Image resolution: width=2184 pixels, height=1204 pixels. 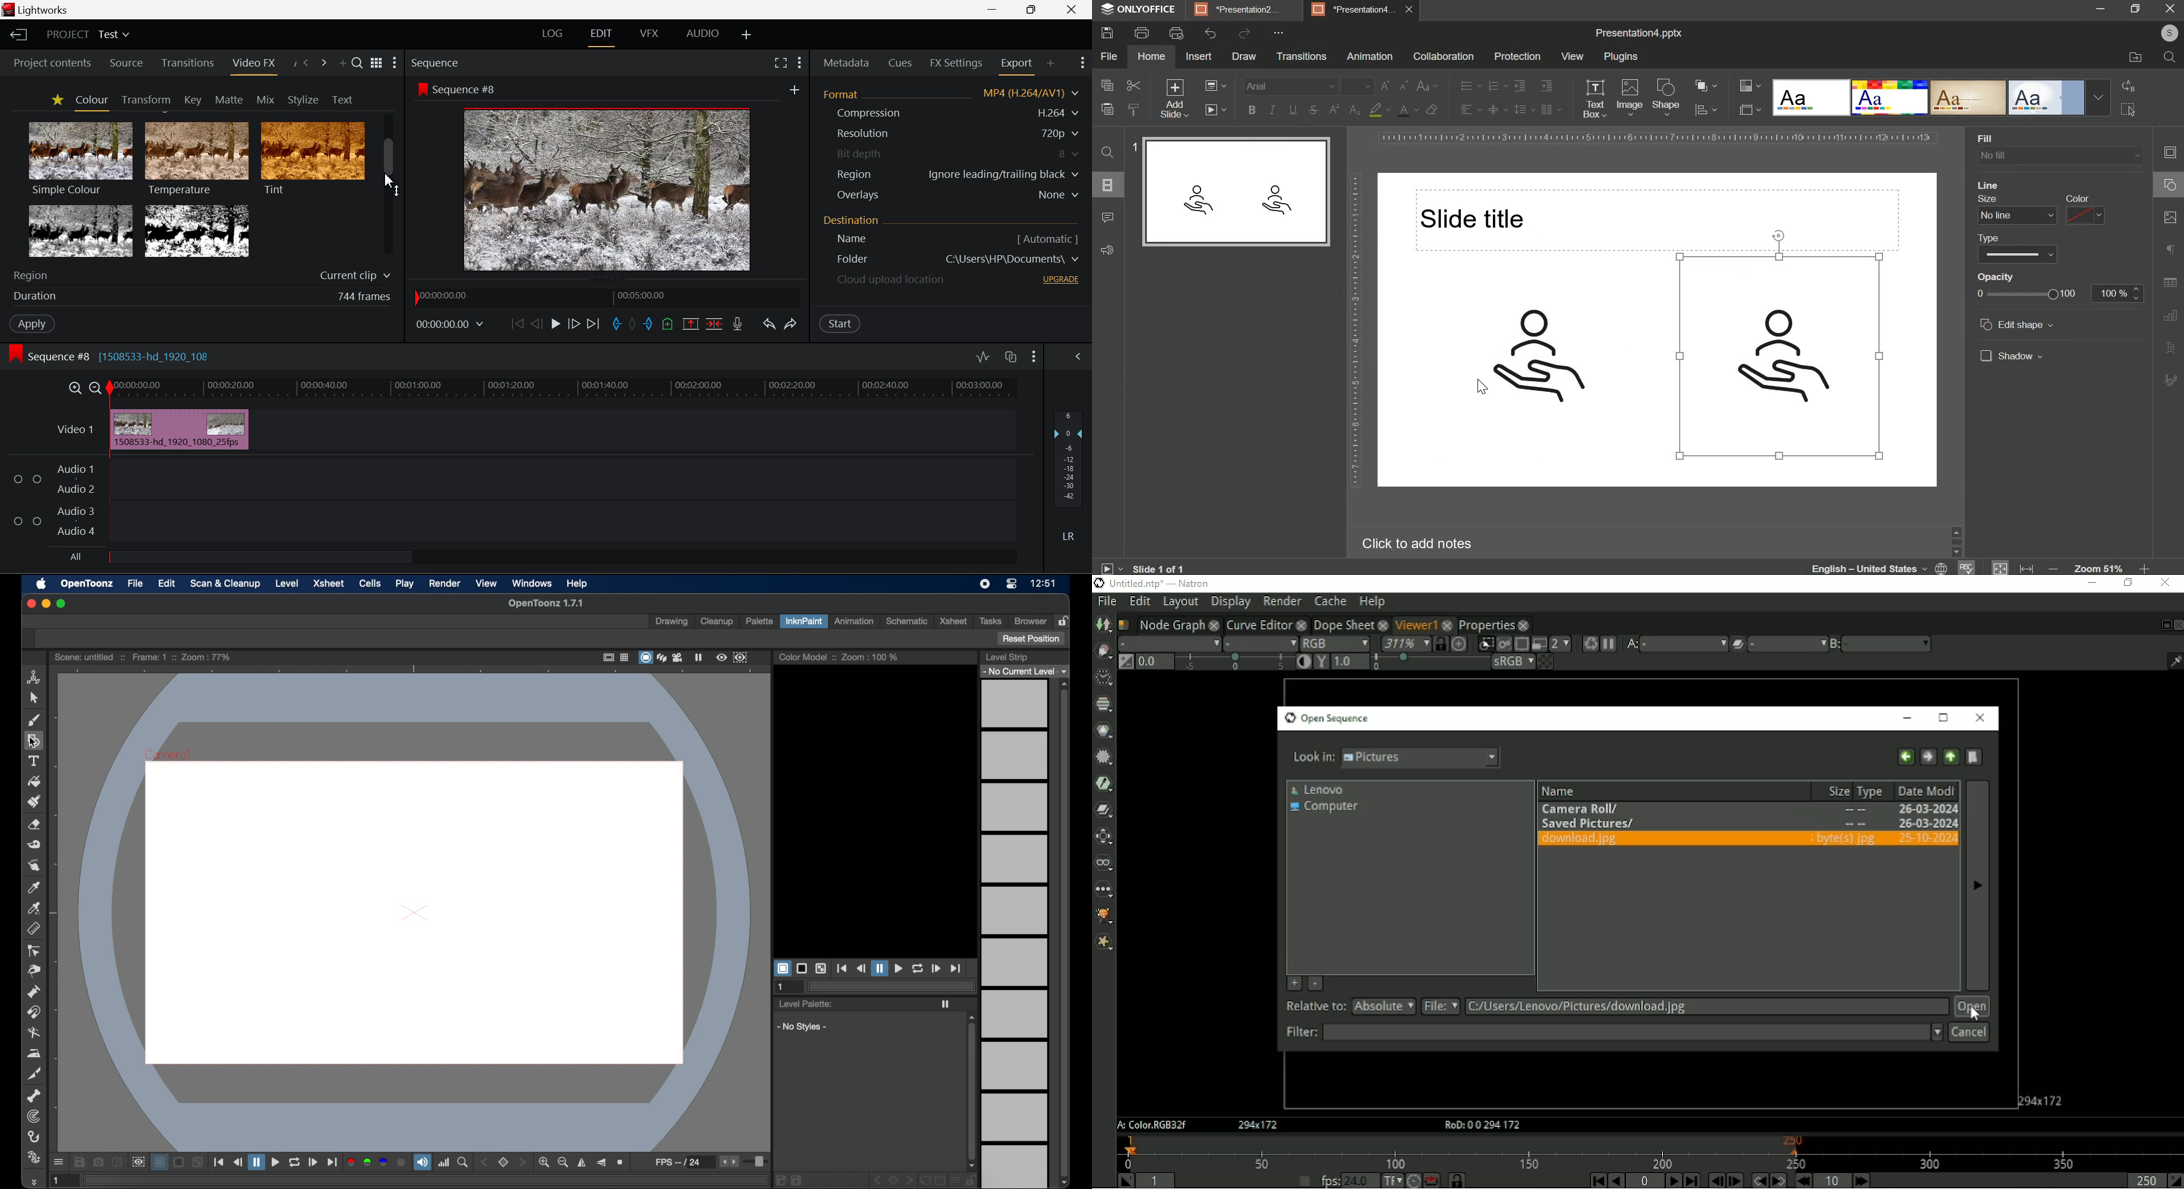 What do you see at coordinates (34, 1116) in the screenshot?
I see `tracker tool` at bounding box center [34, 1116].